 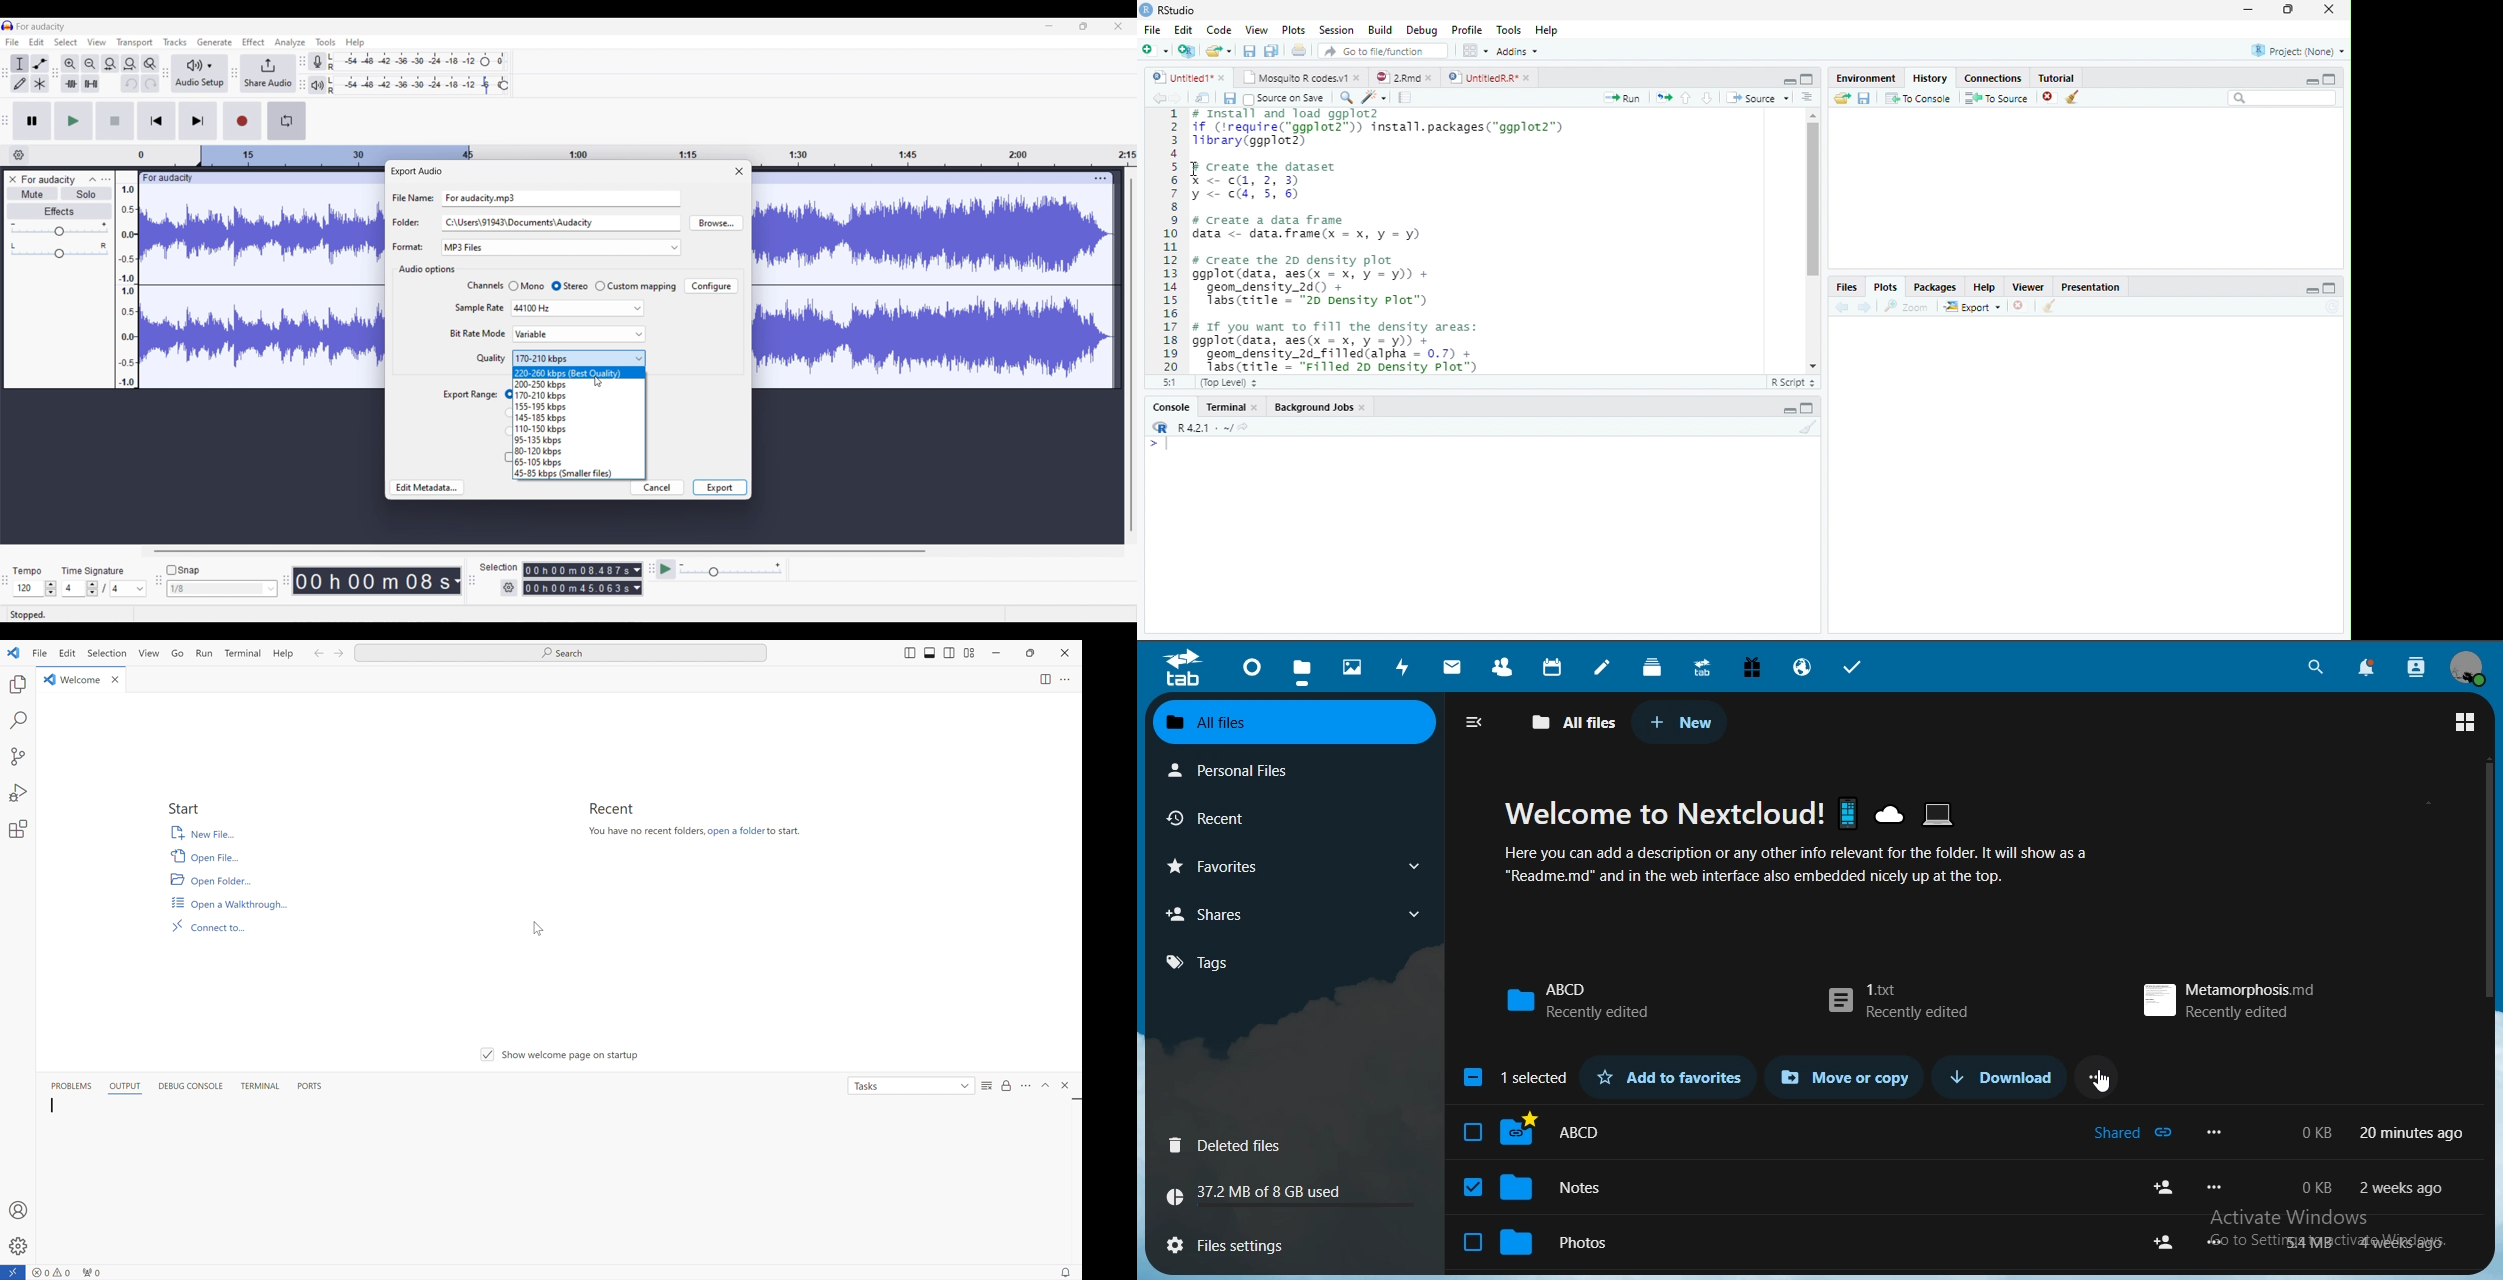 I want to click on Share audio, so click(x=268, y=73).